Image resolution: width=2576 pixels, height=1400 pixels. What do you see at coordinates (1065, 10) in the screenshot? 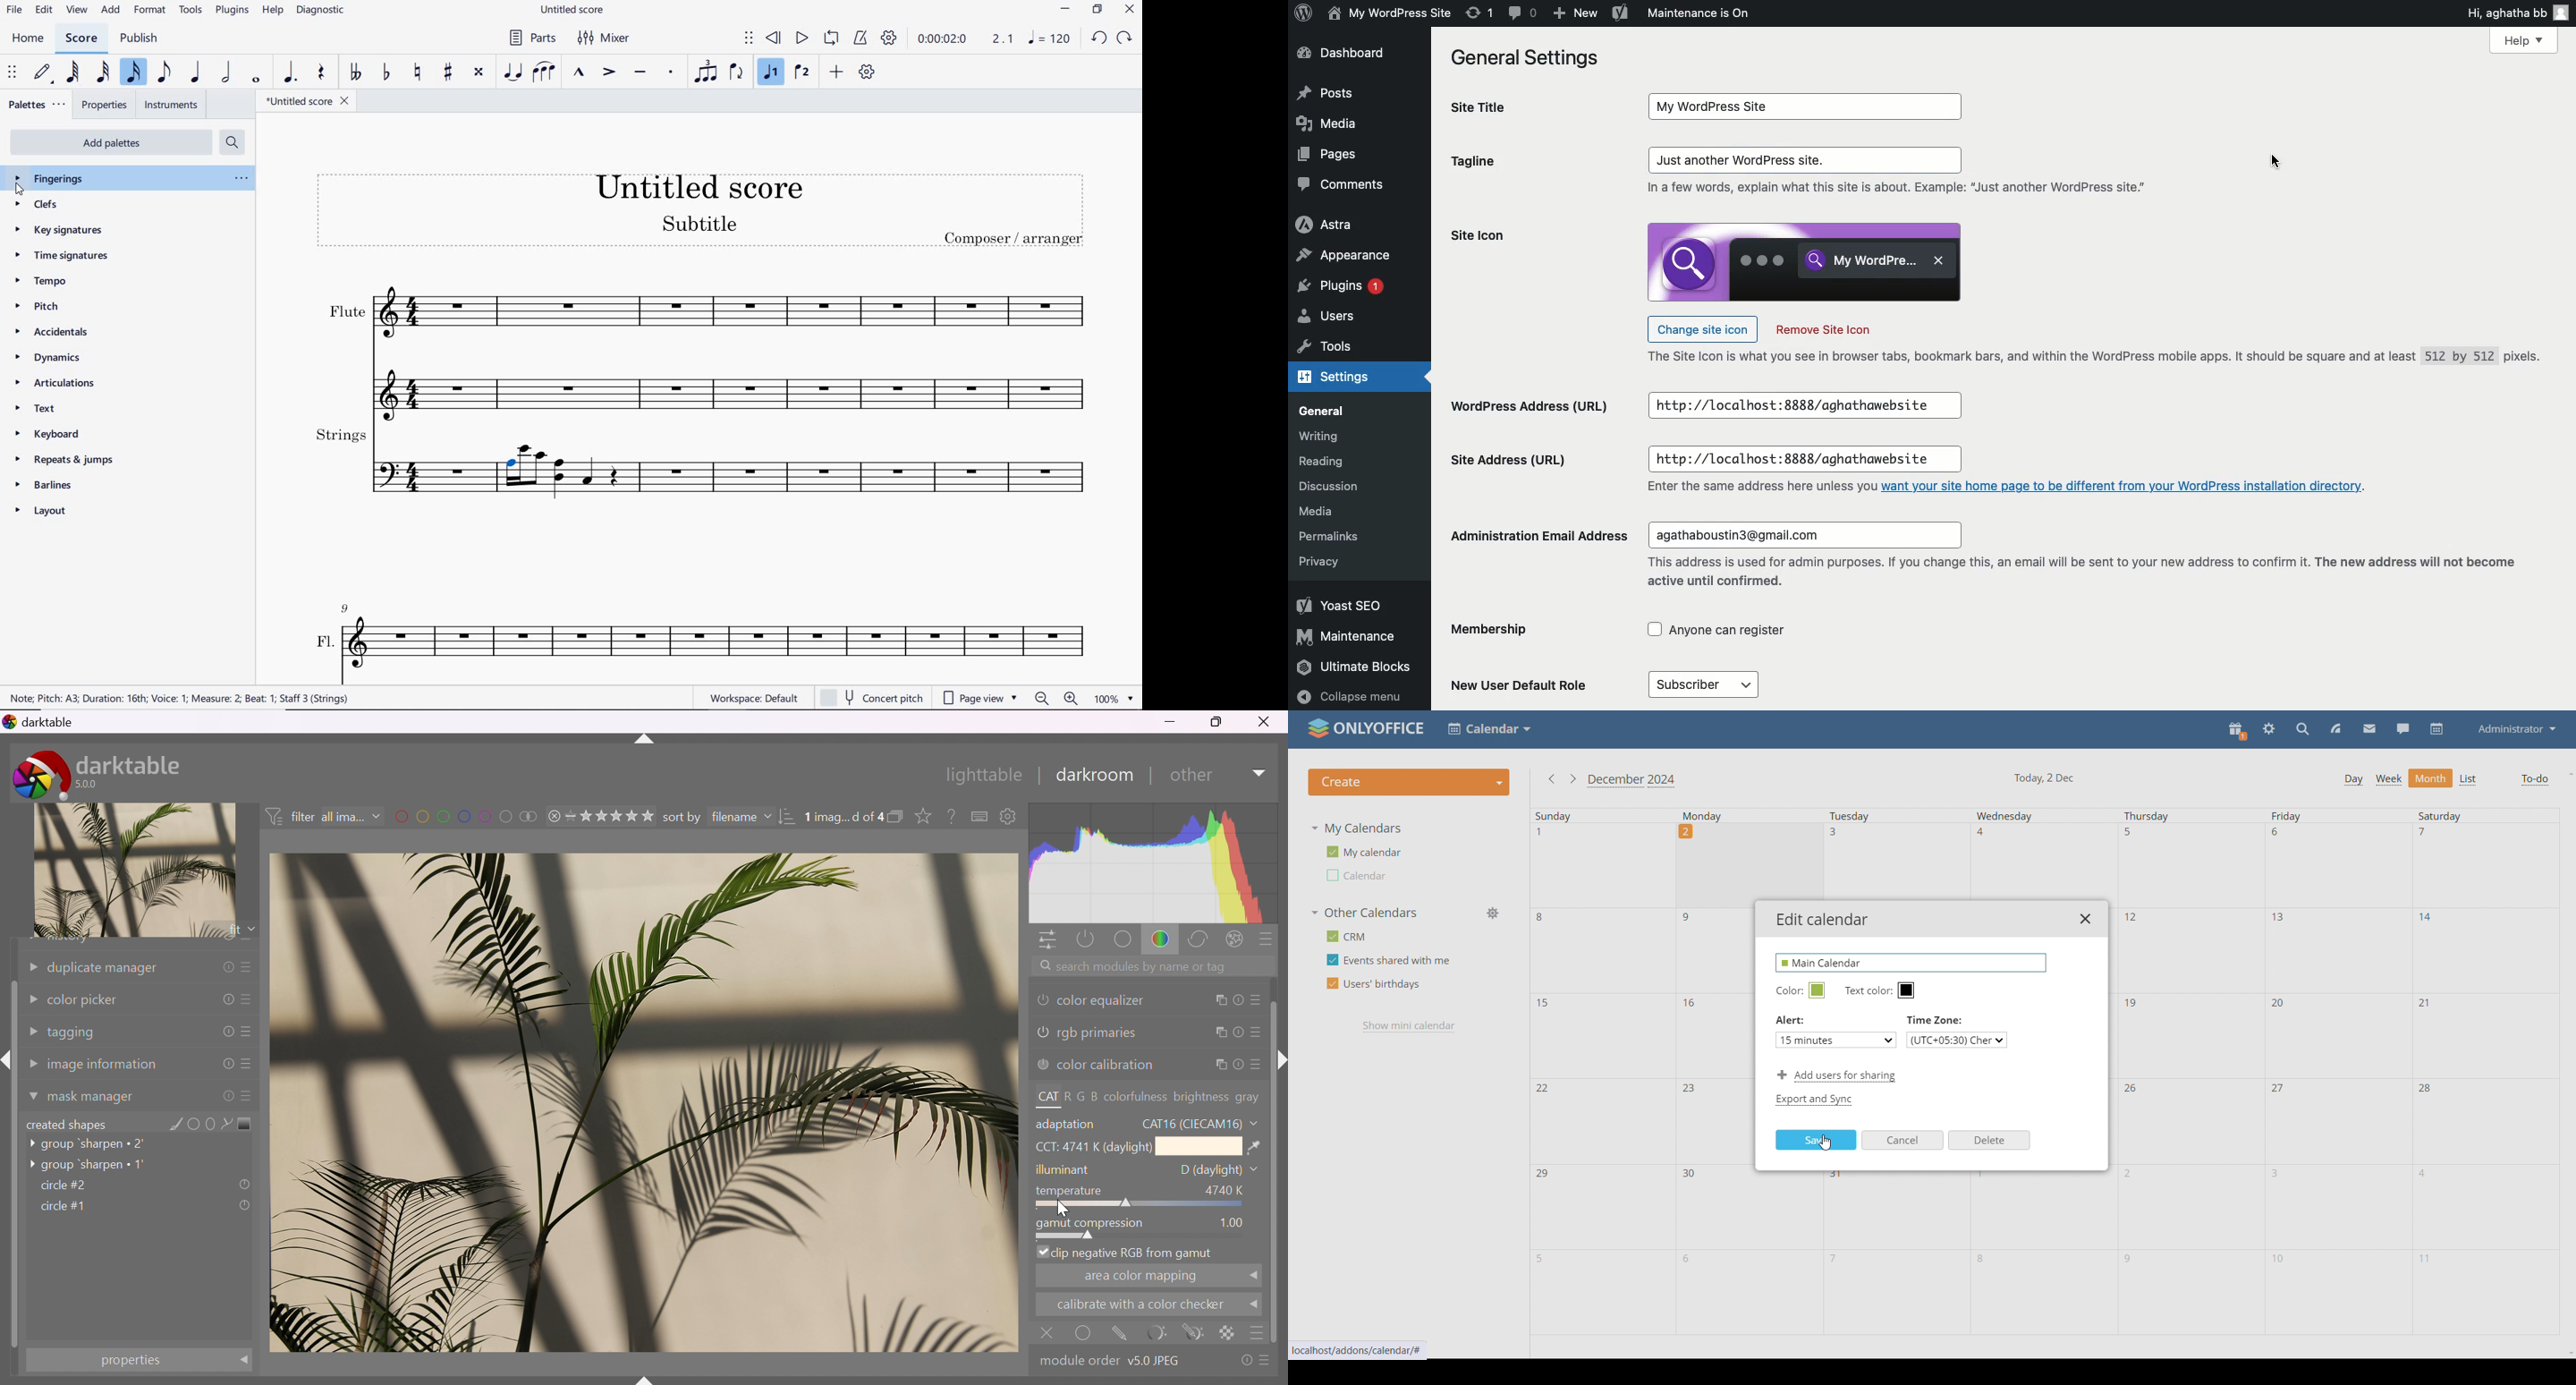
I see `MINIMIZE` at bounding box center [1065, 10].